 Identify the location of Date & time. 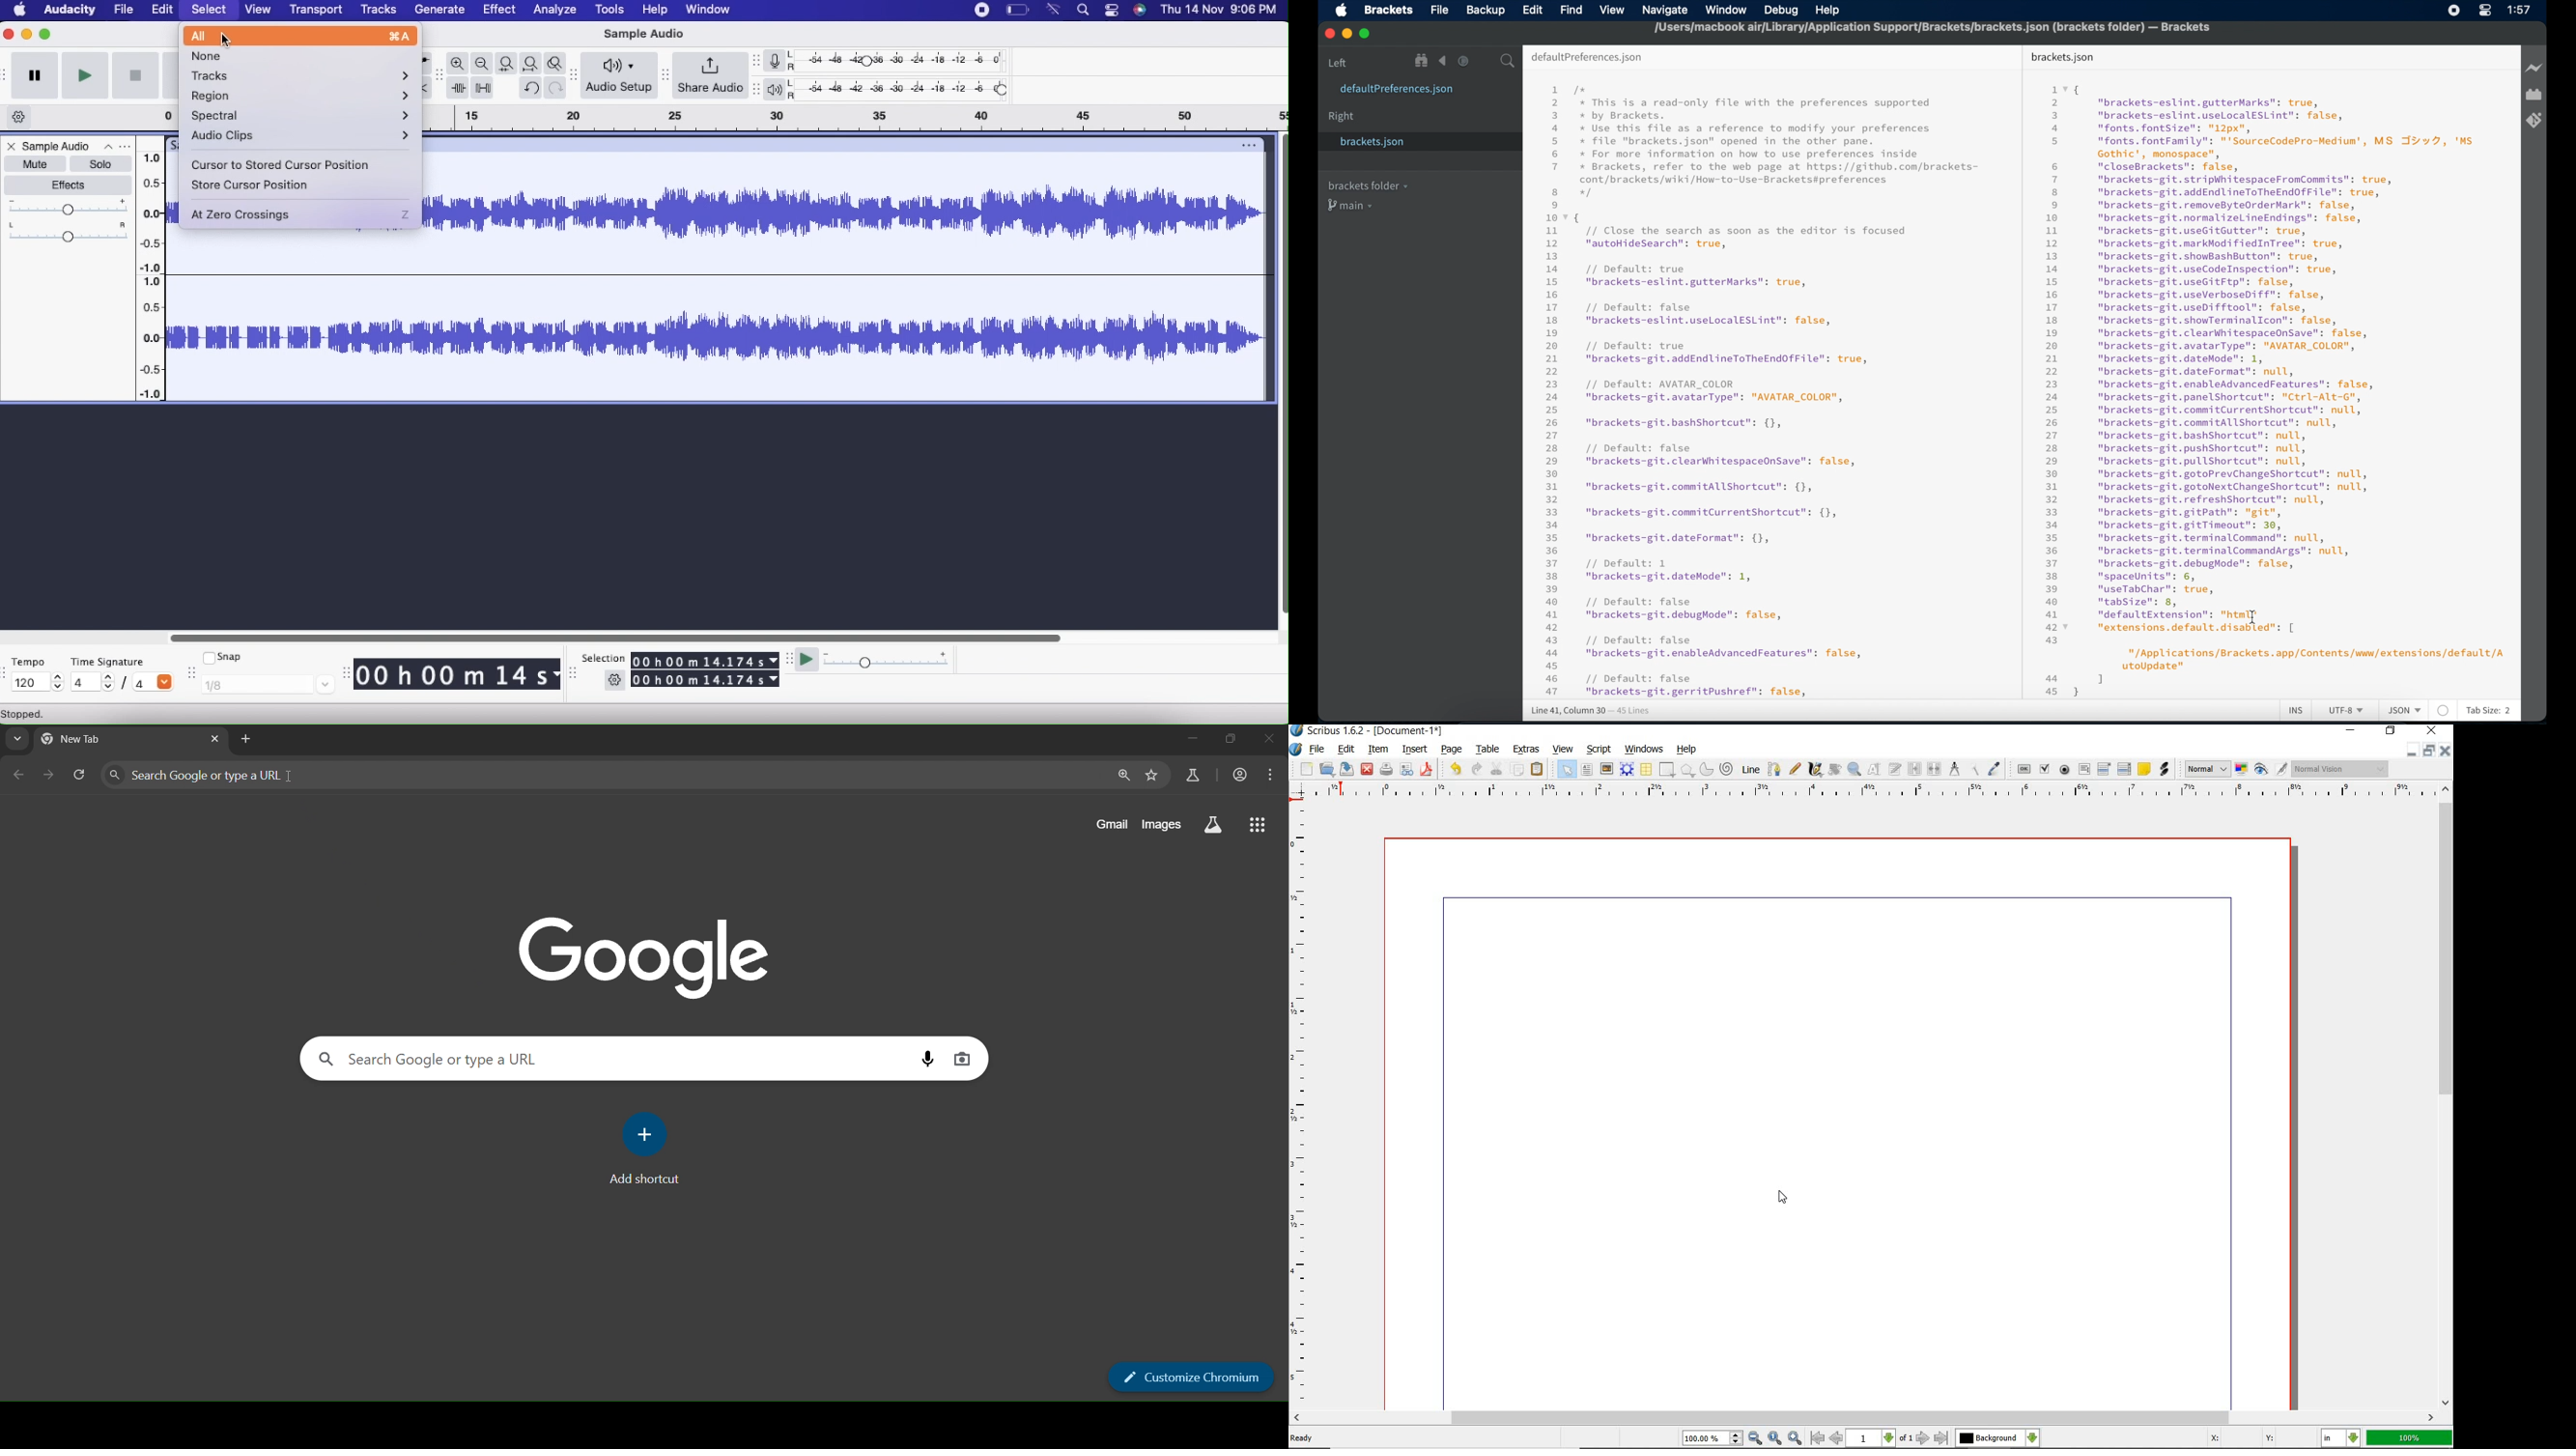
(1219, 10).